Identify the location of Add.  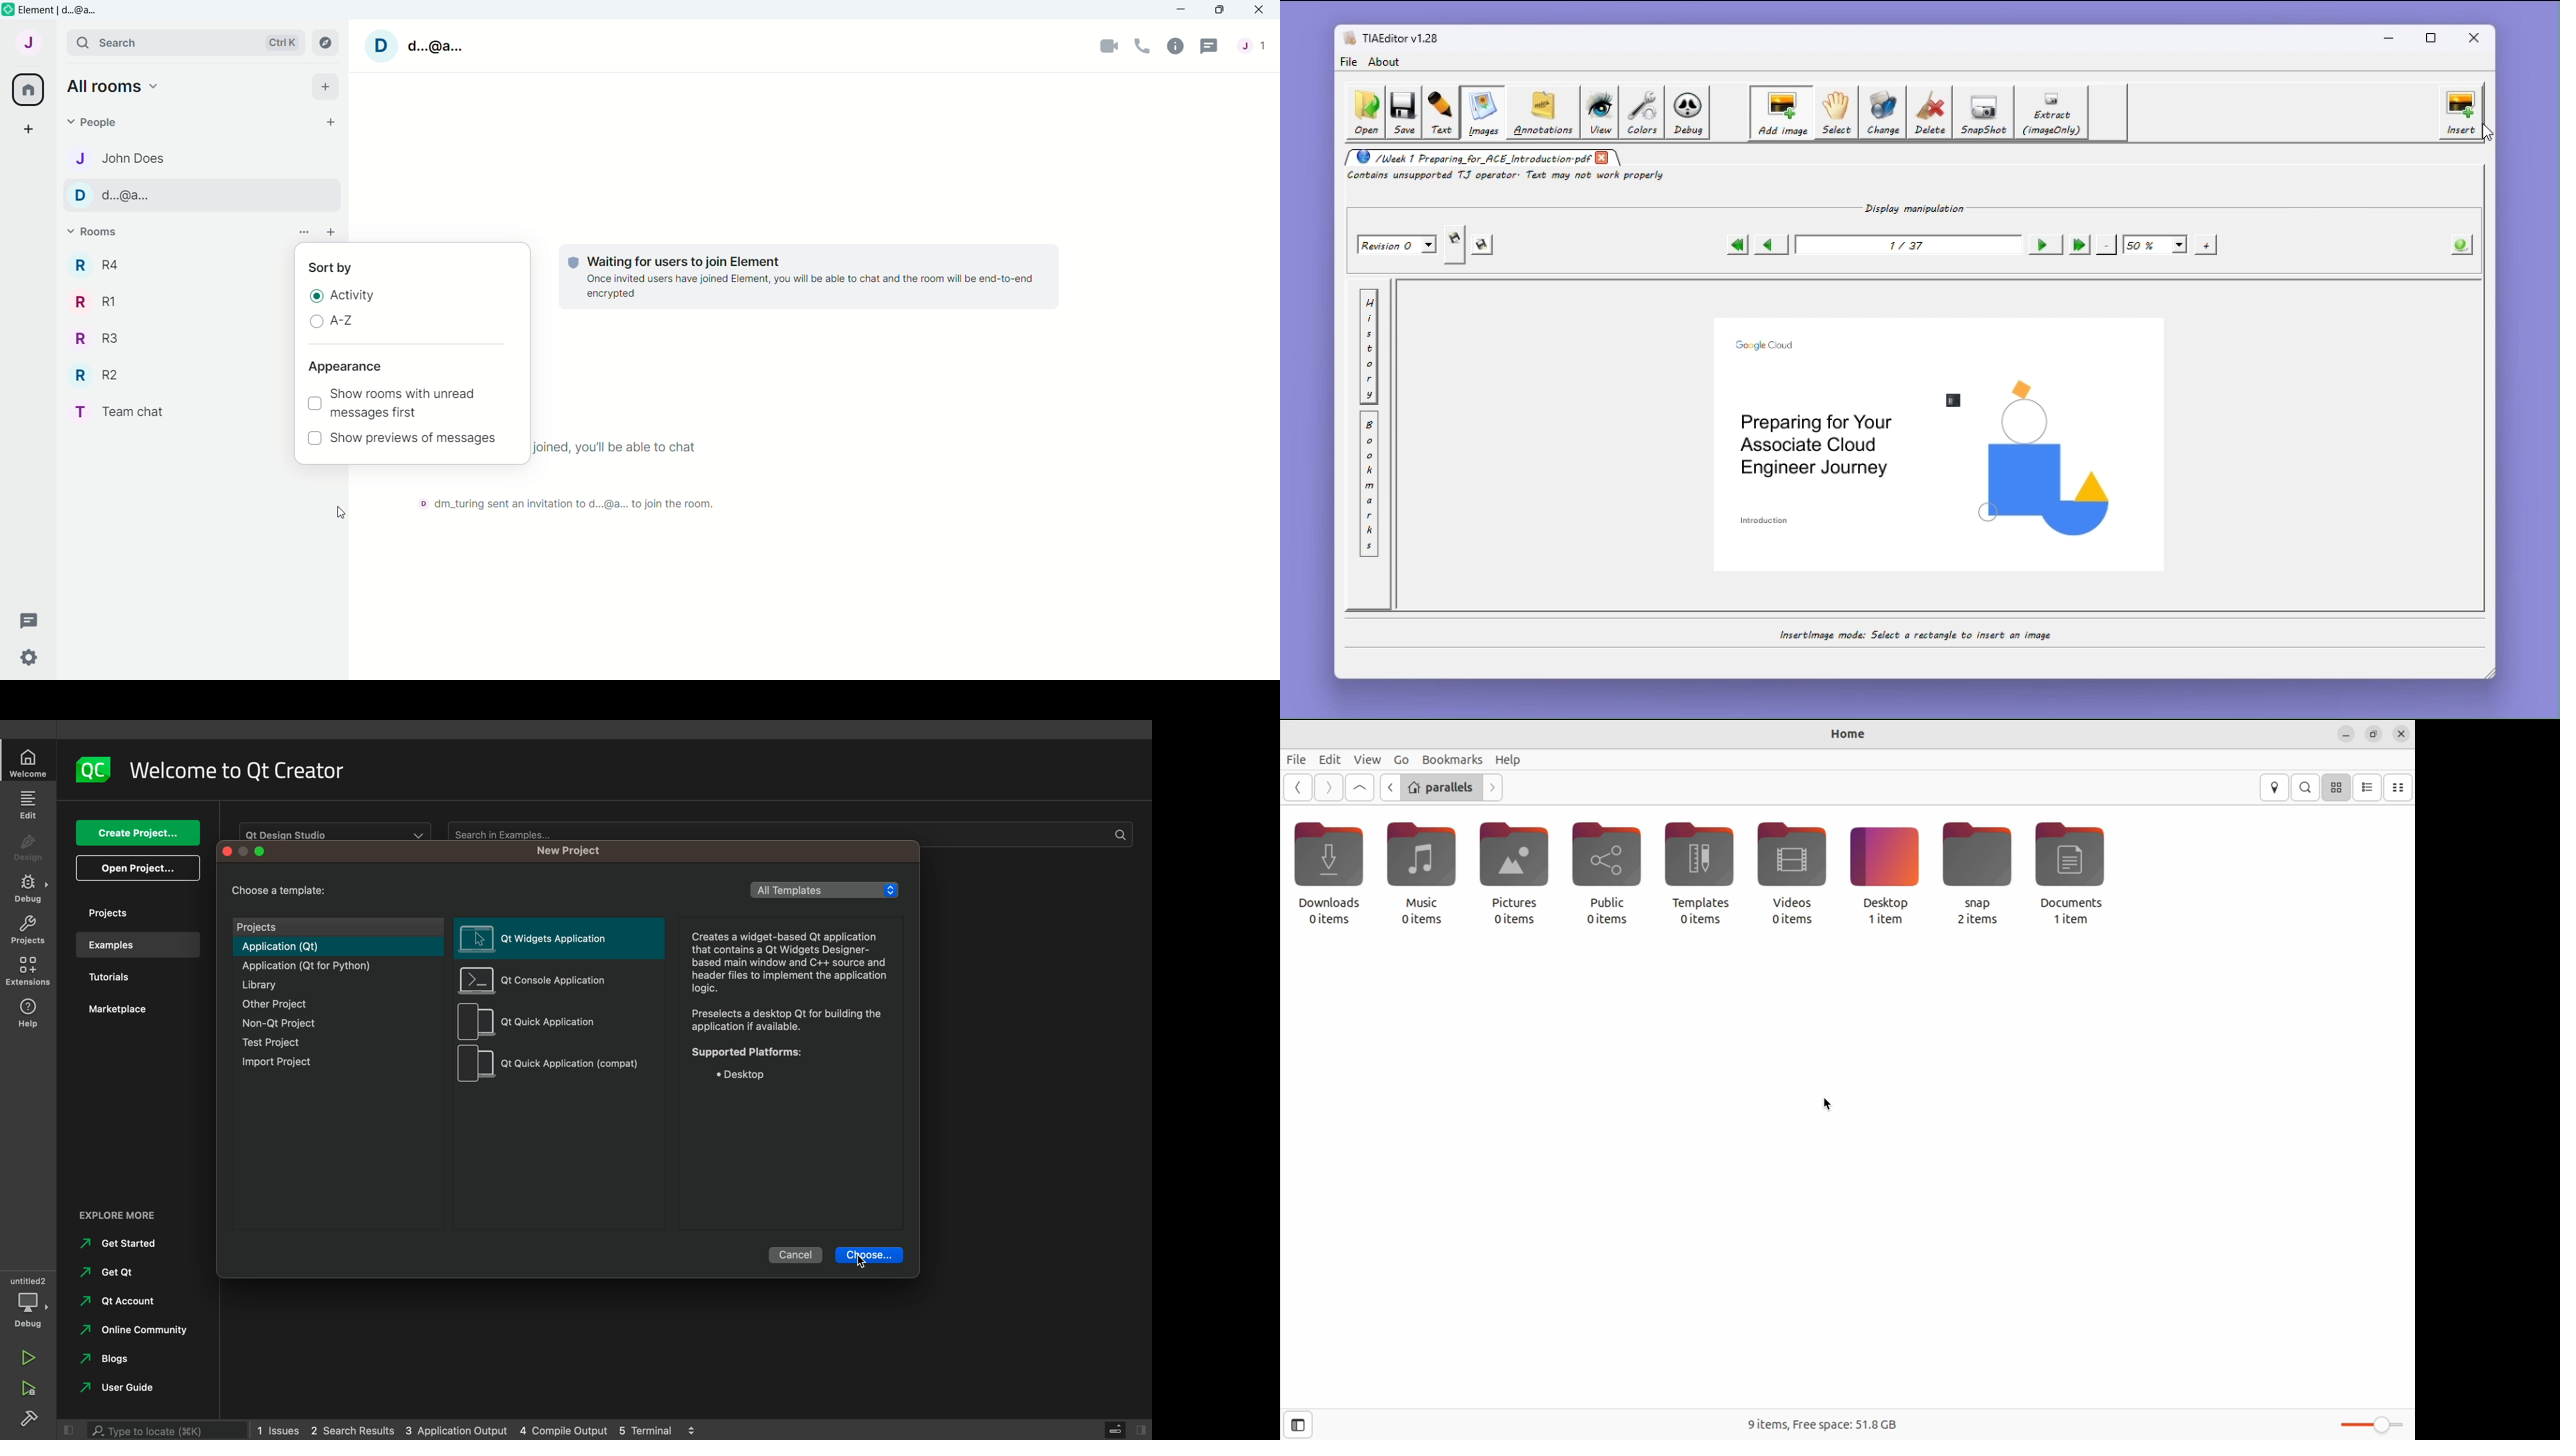
(325, 88).